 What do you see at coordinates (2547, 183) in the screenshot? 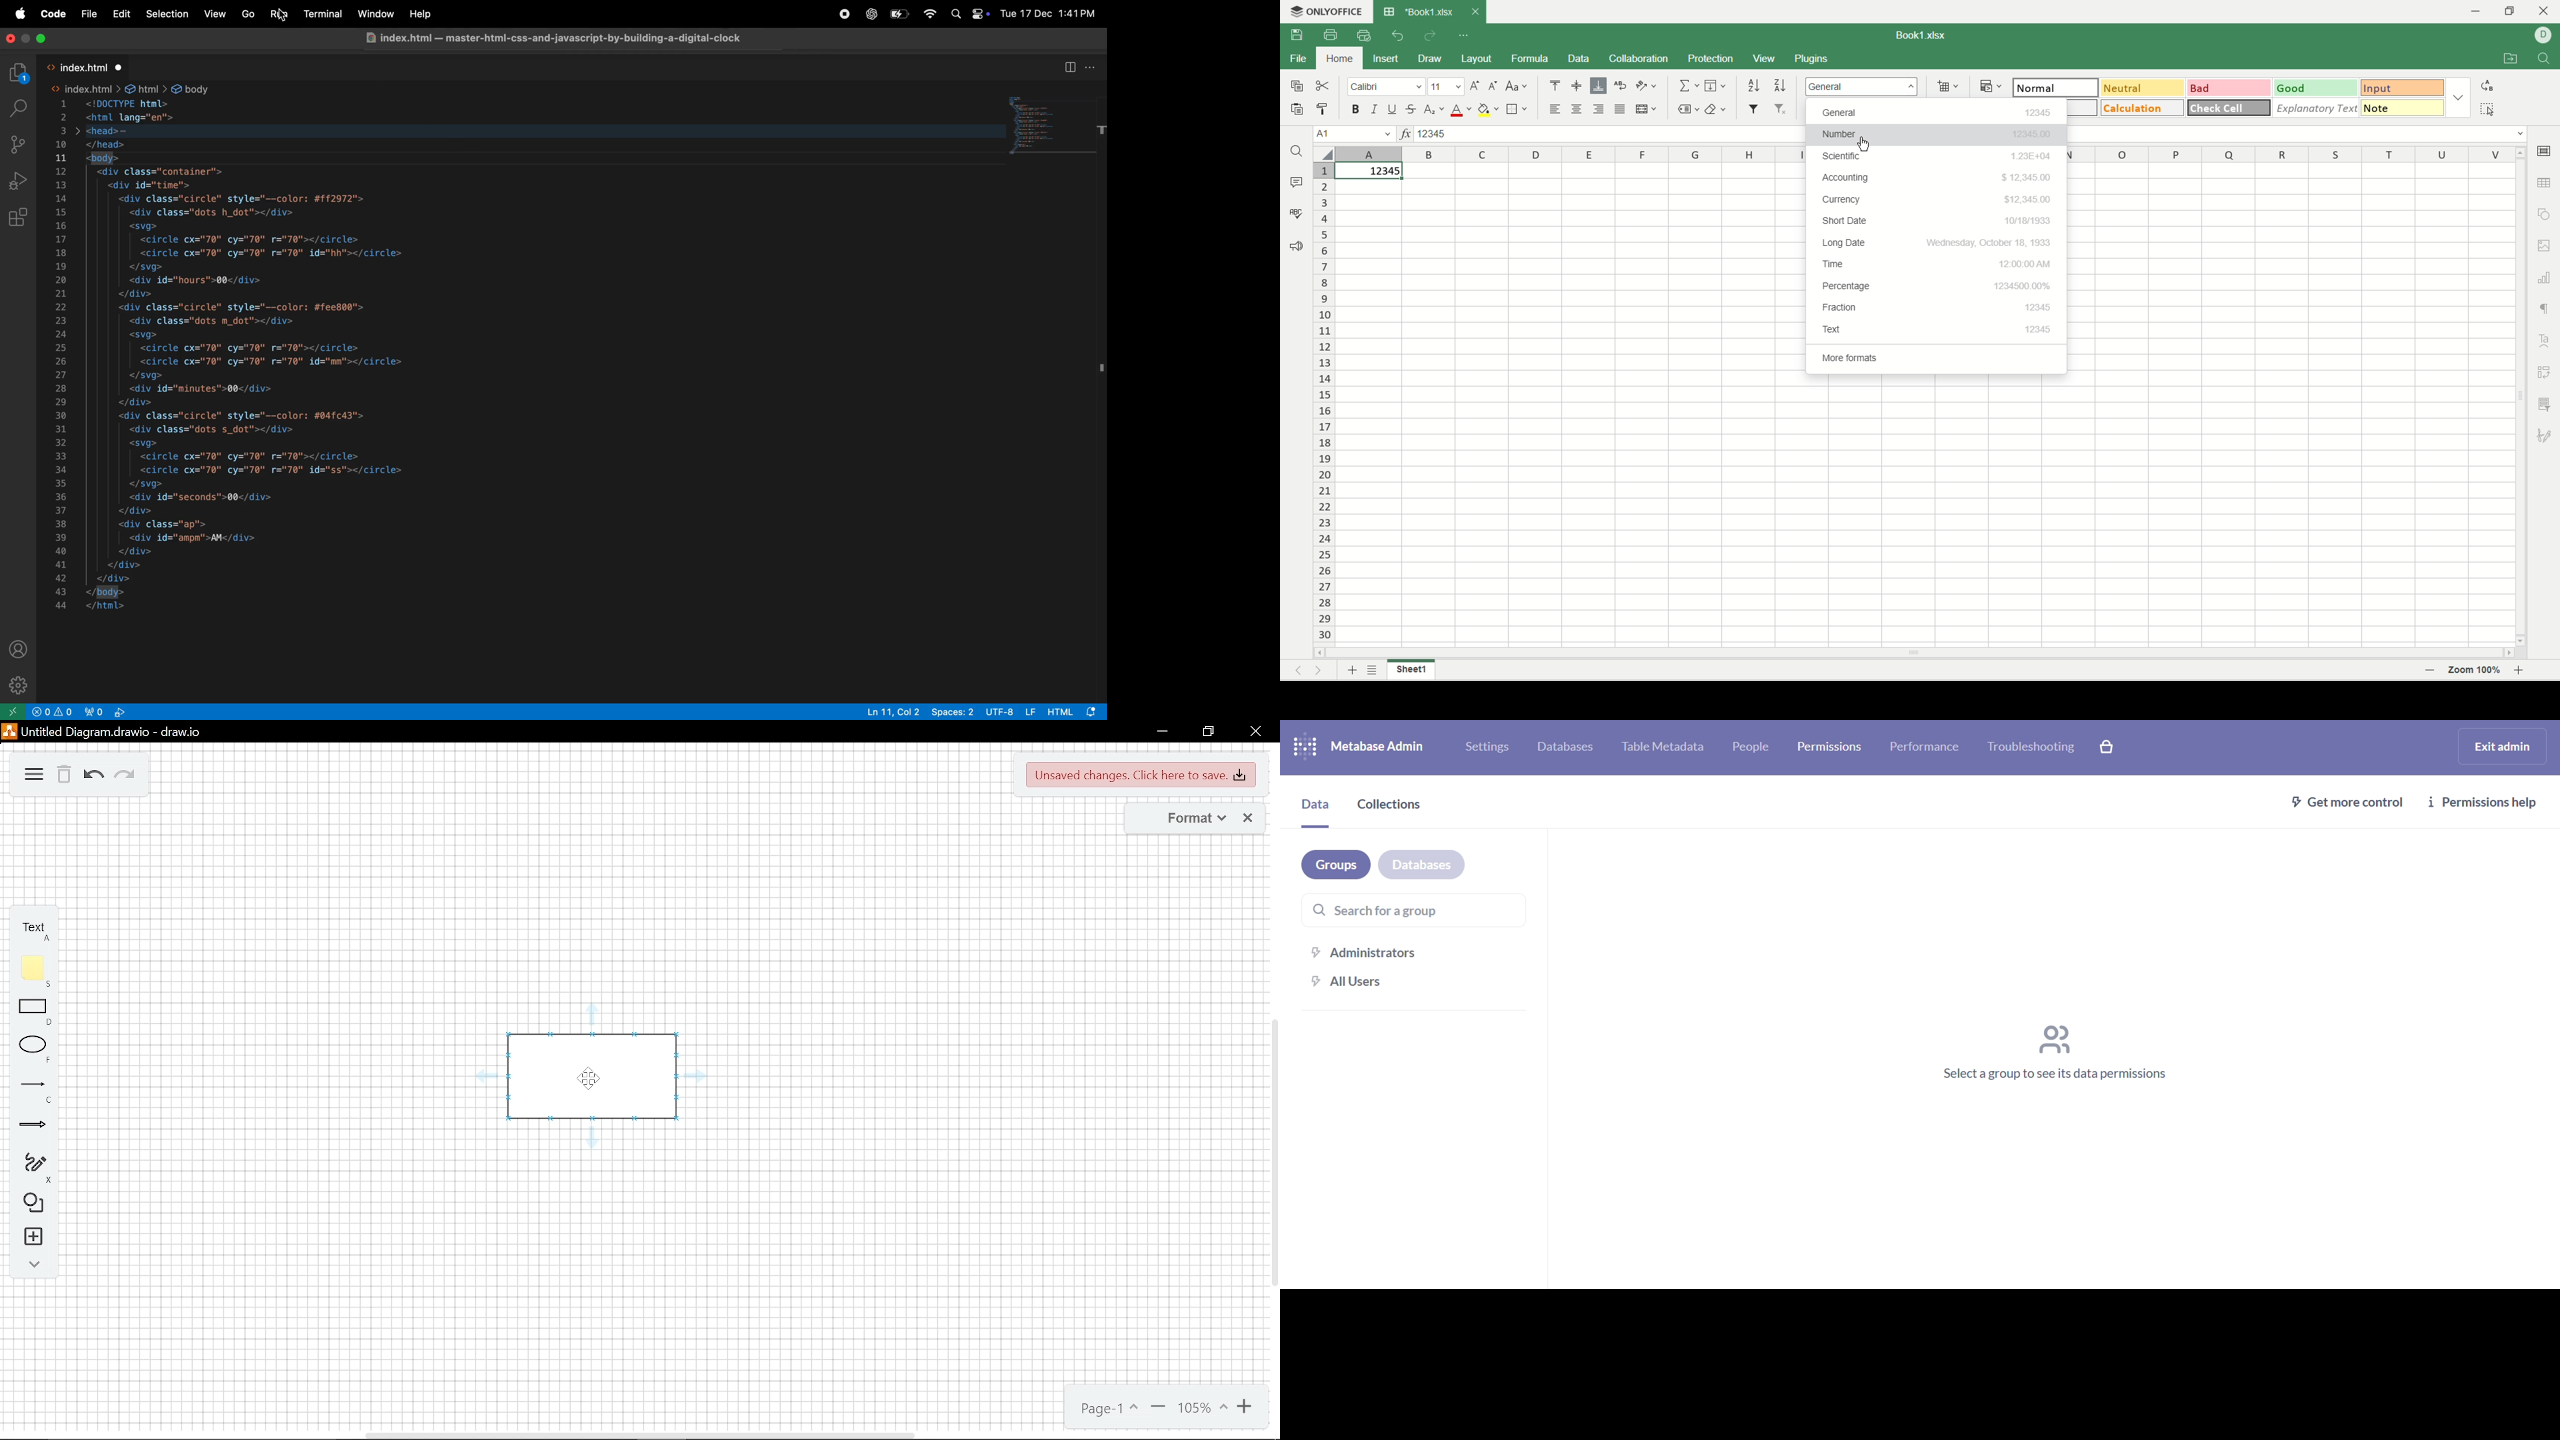
I see `table settings` at bounding box center [2547, 183].